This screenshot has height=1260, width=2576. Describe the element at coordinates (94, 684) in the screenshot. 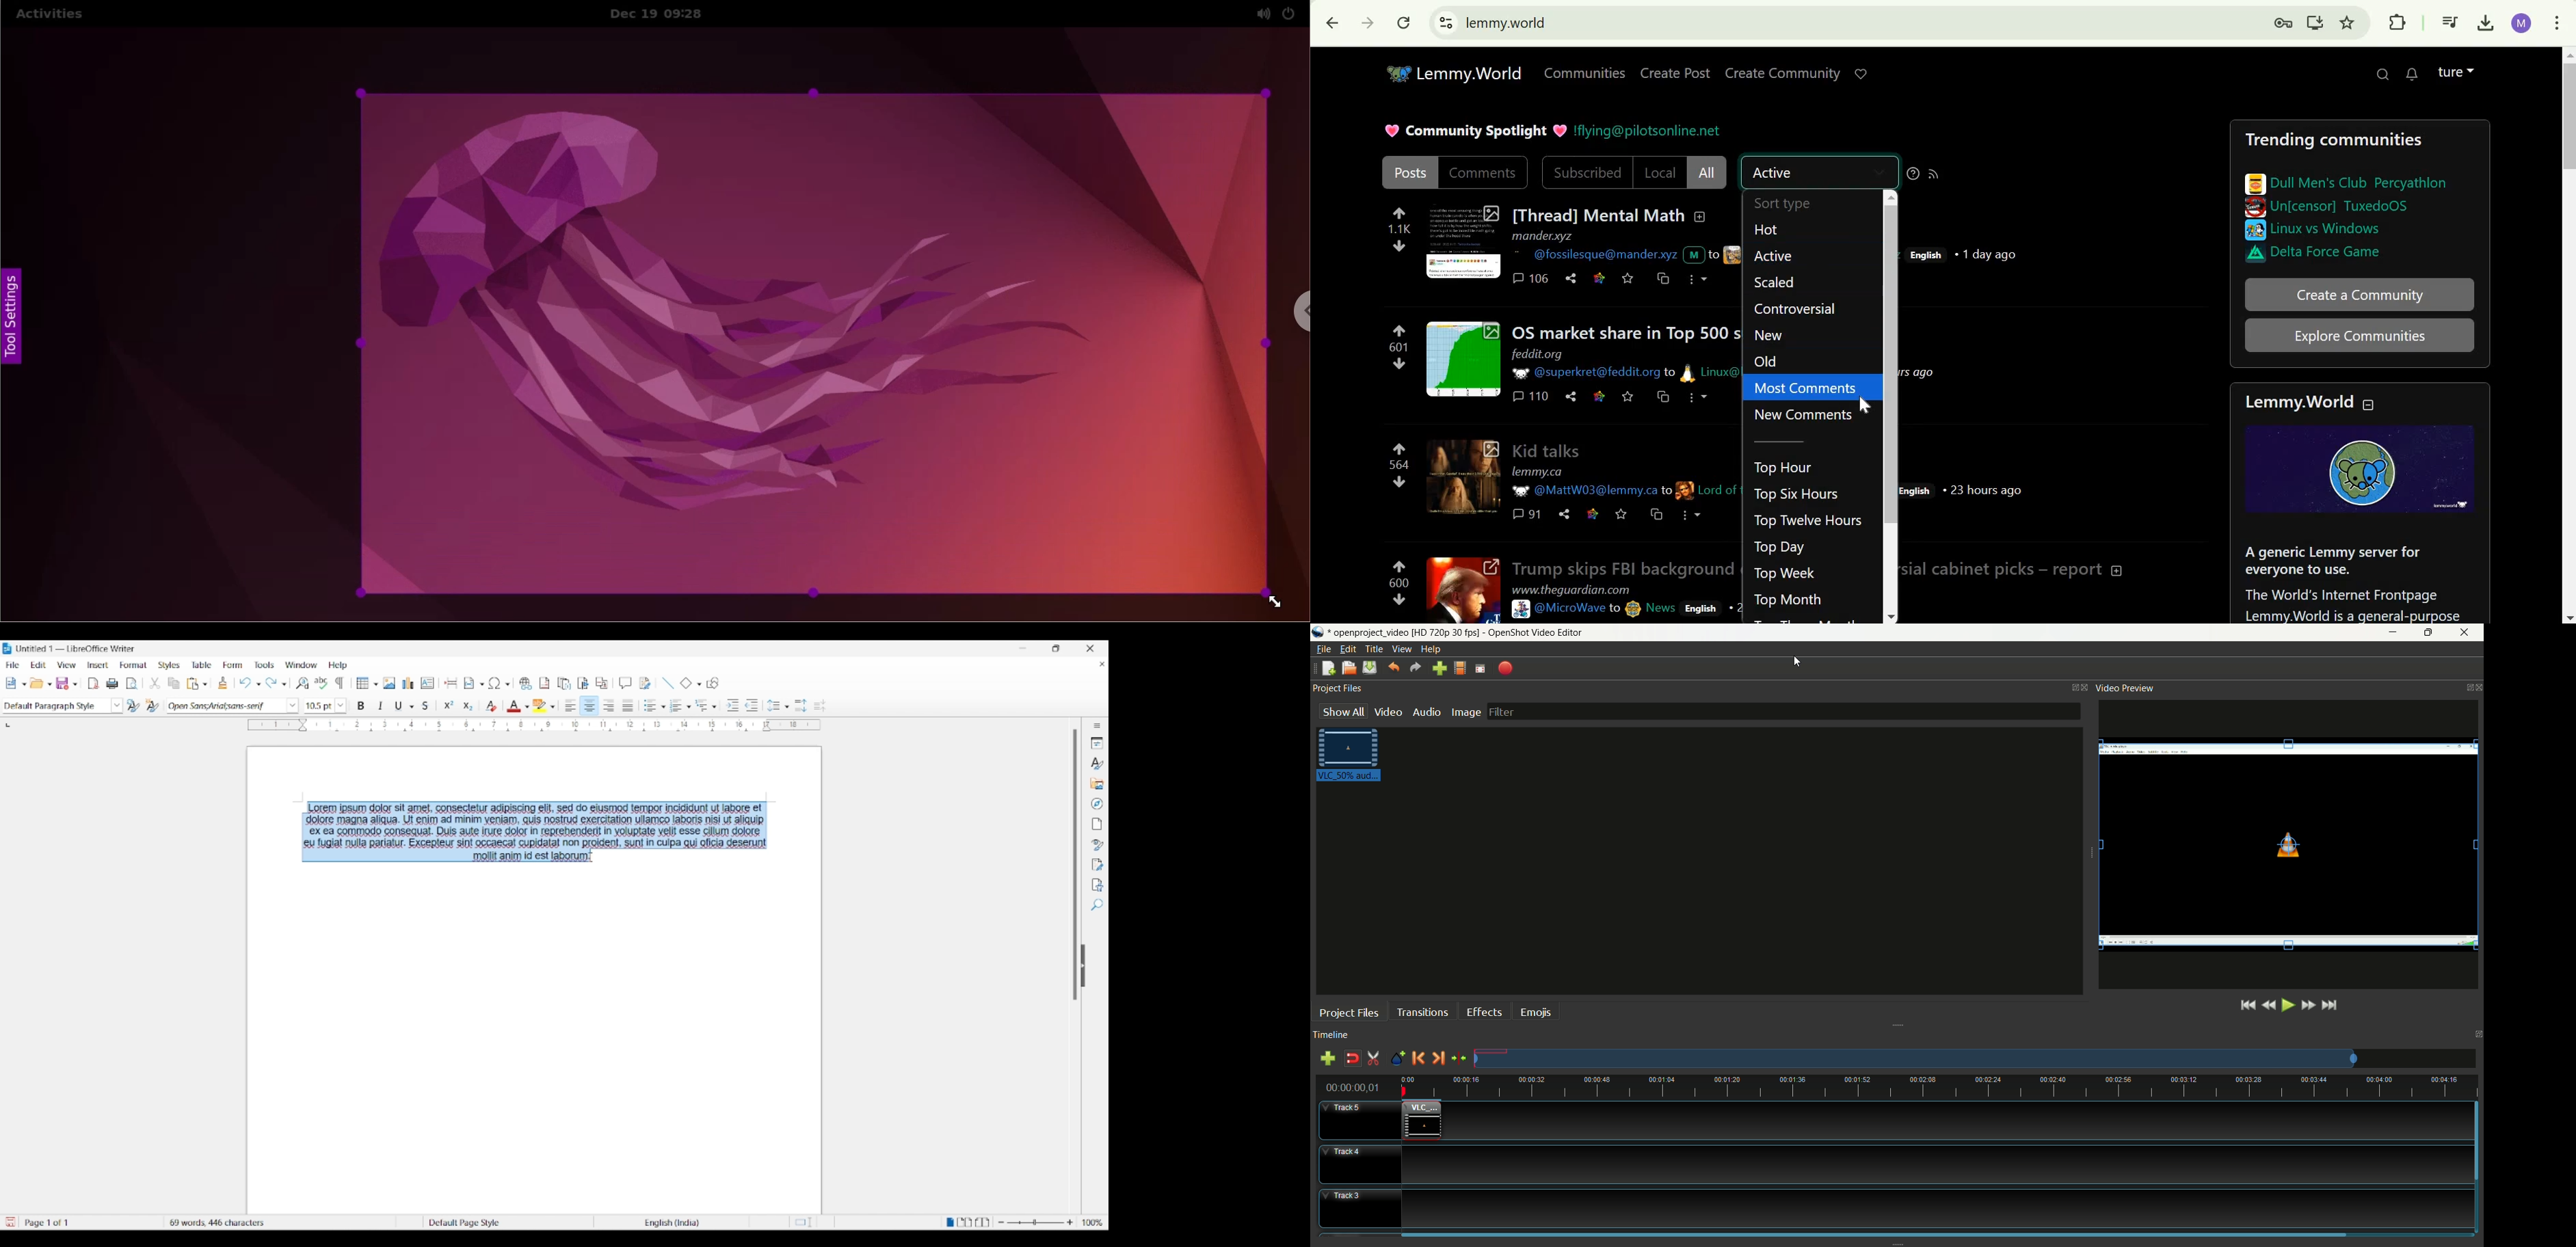

I see `Export directly as PDF` at that location.